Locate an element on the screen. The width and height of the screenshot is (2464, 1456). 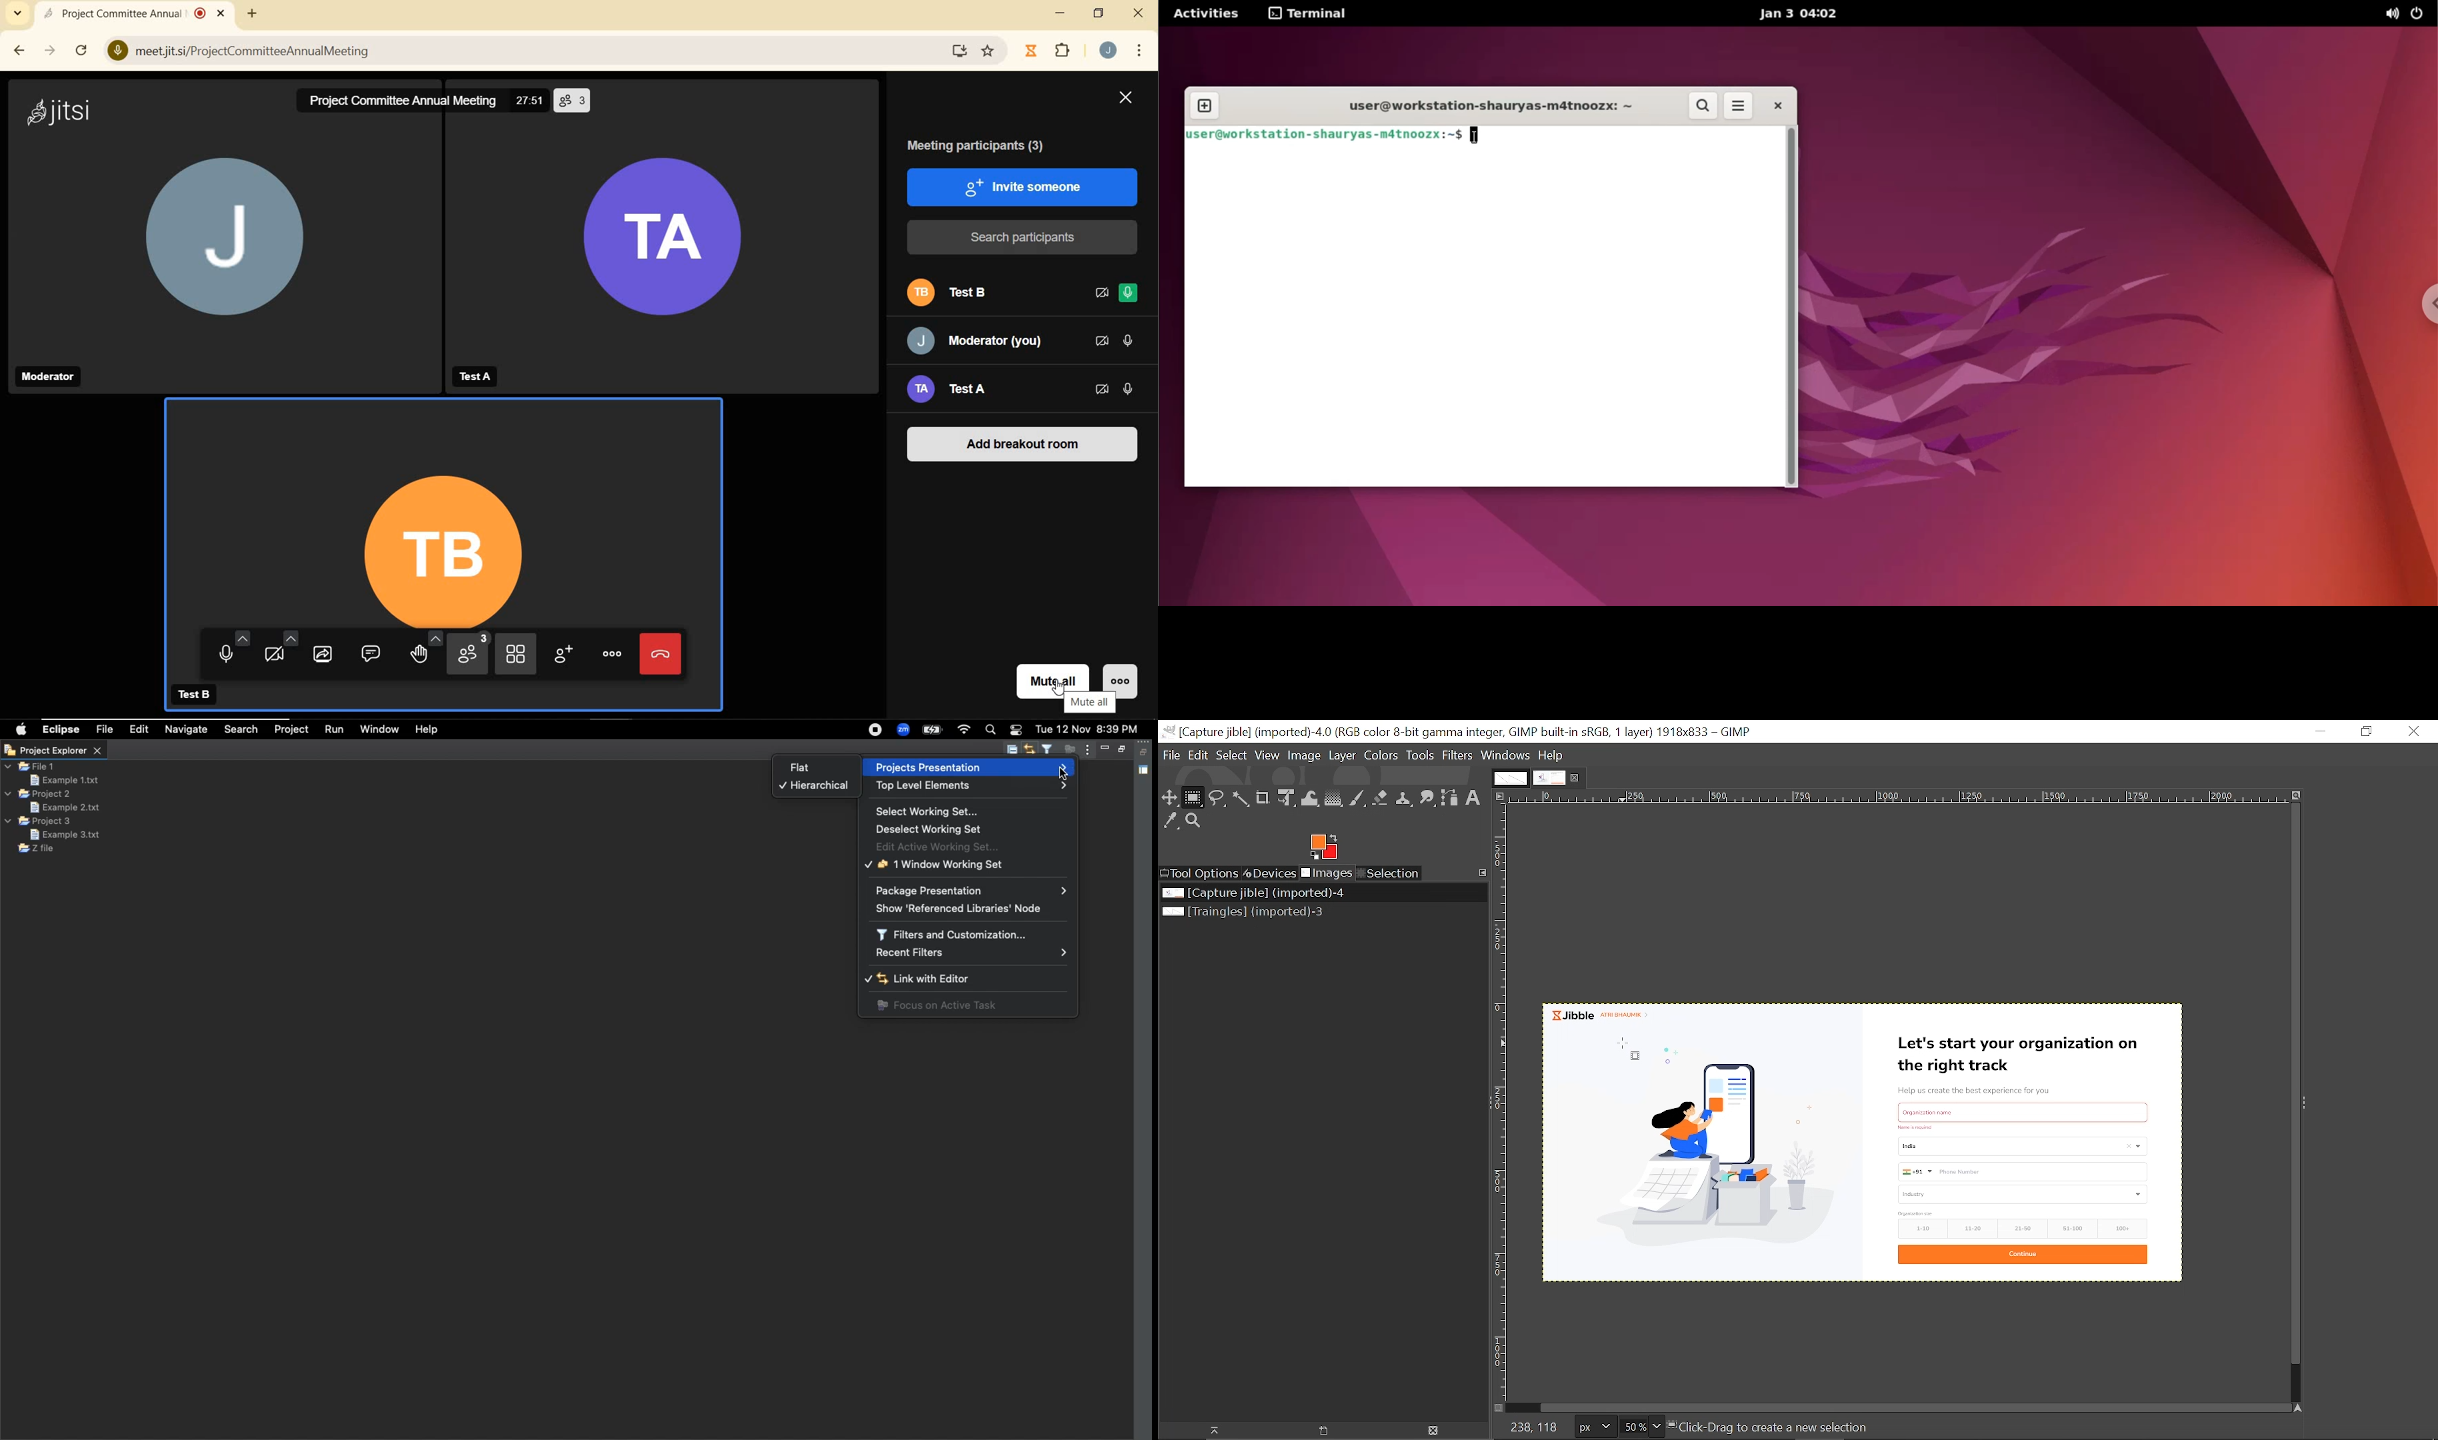
Color picker tool is located at coordinates (1169, 824).